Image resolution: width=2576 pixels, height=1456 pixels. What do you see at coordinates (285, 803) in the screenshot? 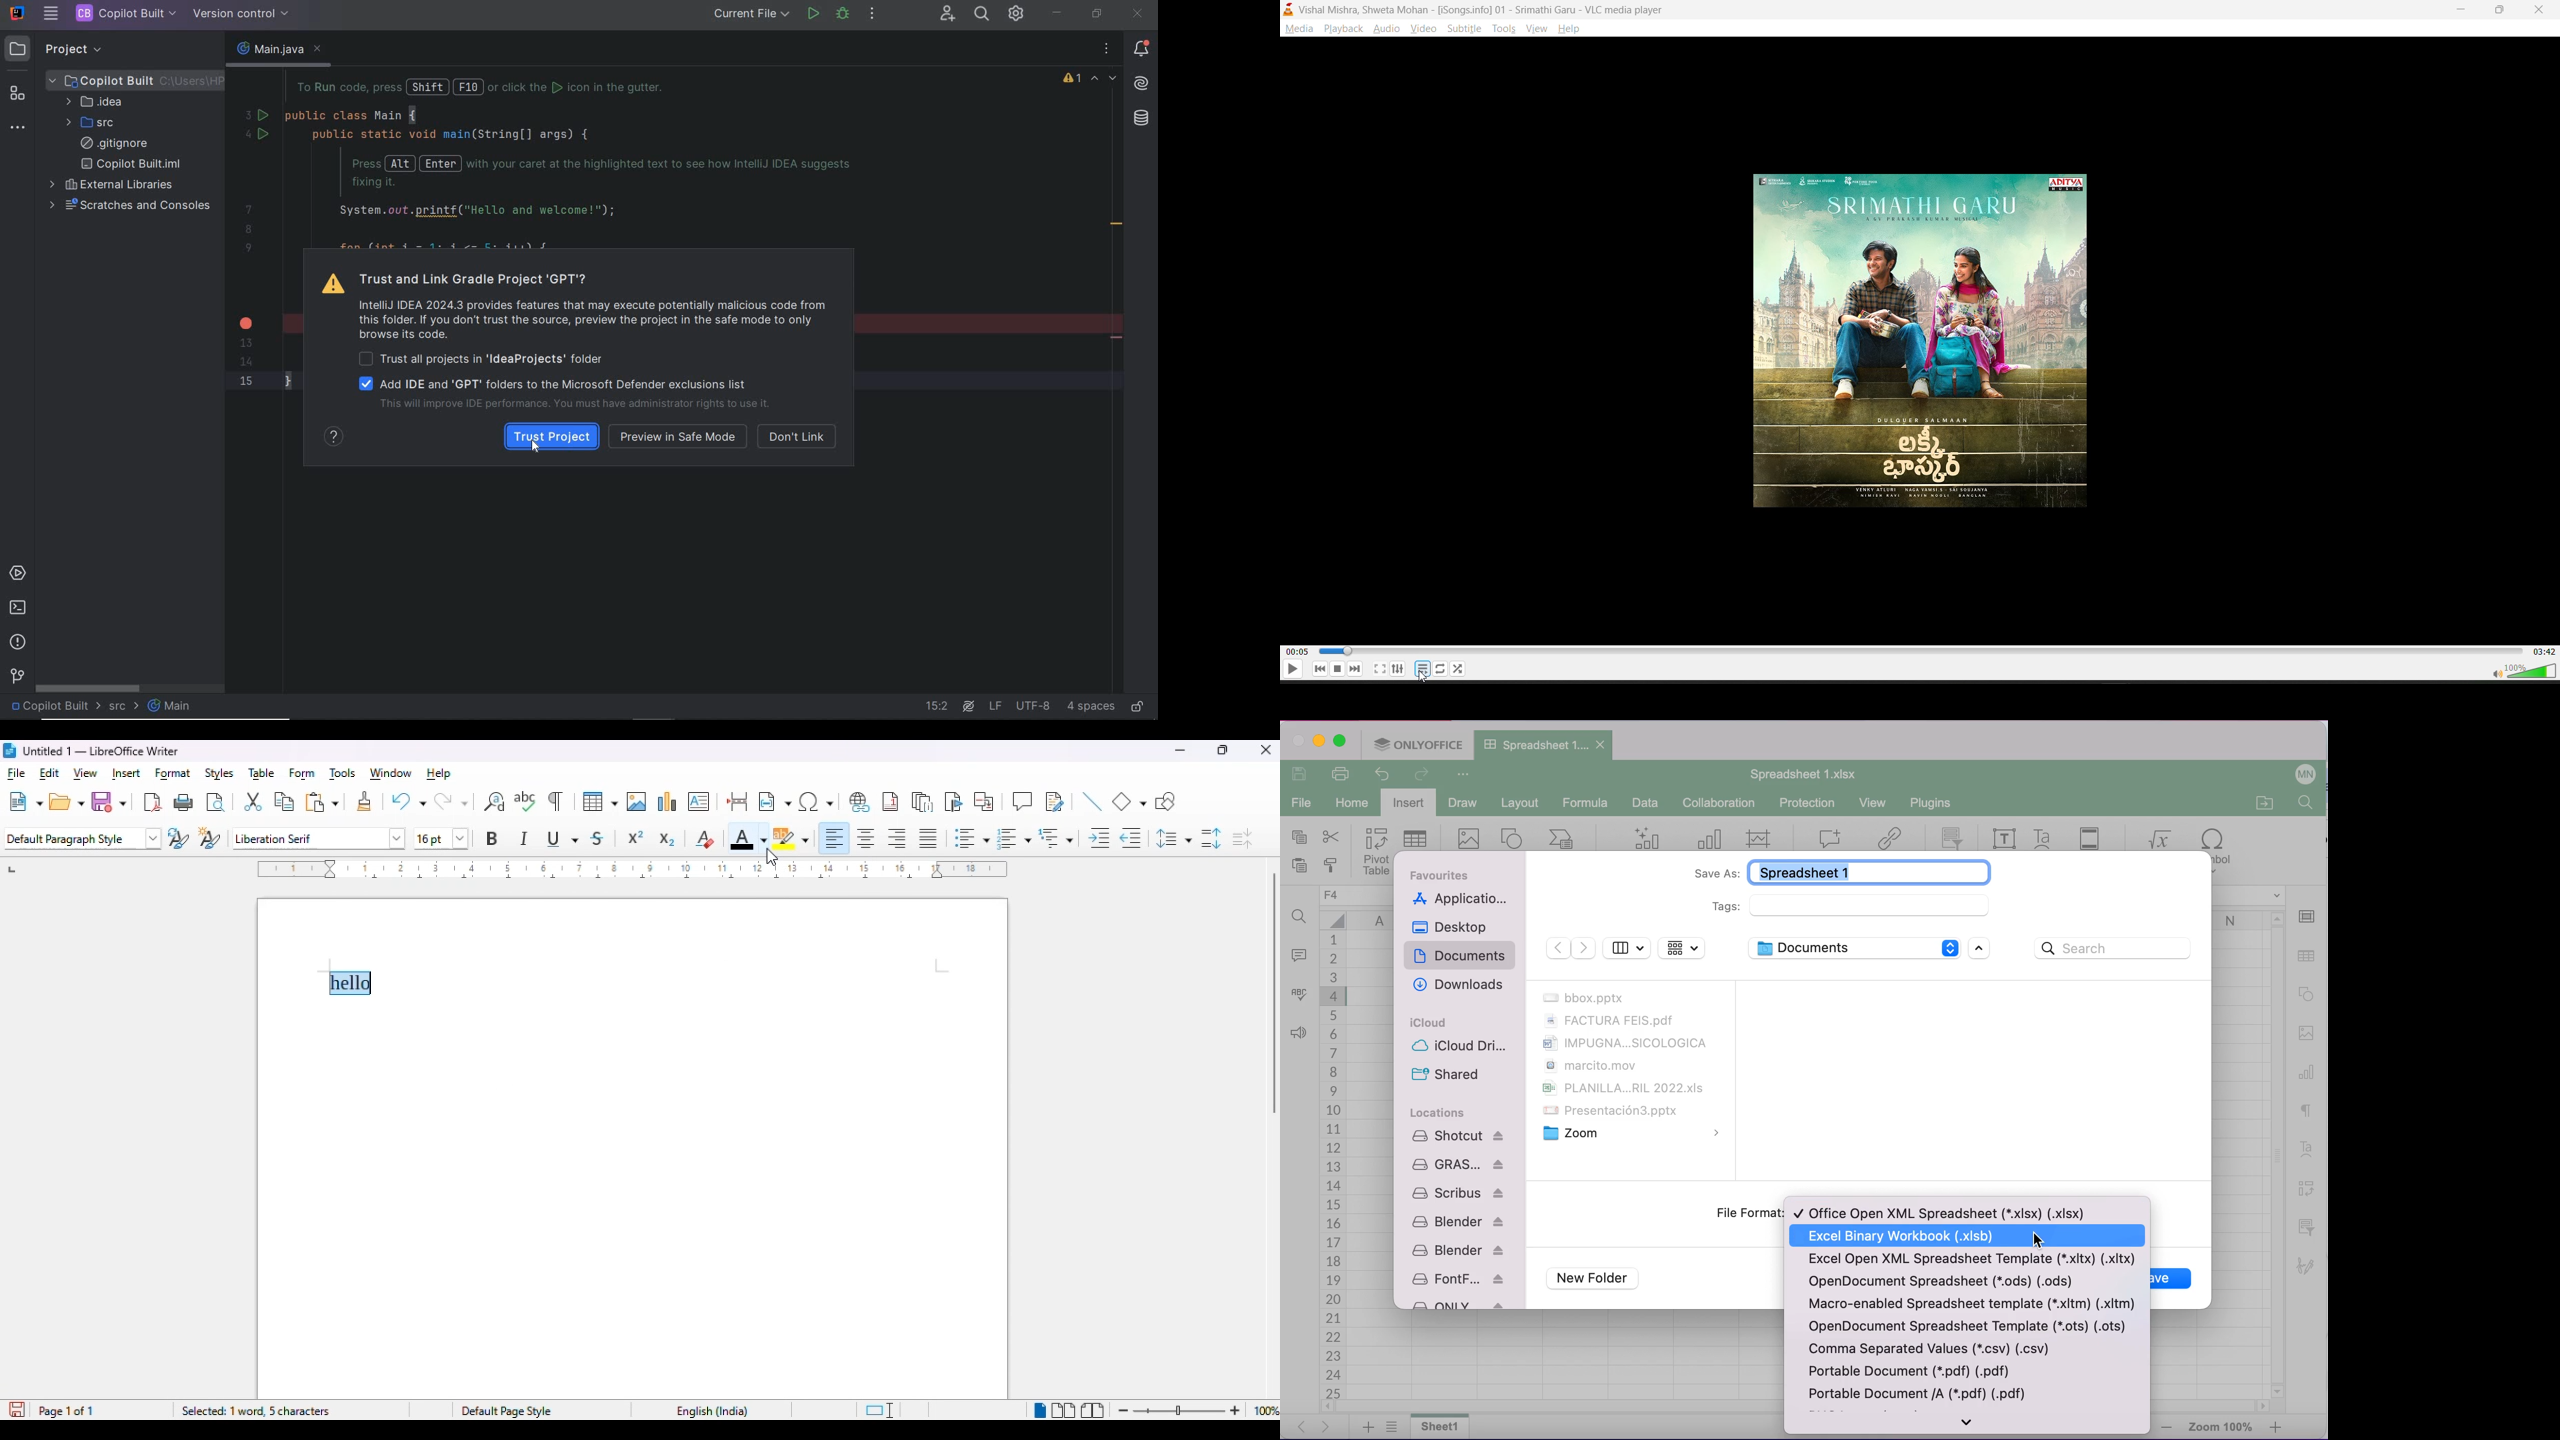
I see `copy` at bounding box center [285, 803].